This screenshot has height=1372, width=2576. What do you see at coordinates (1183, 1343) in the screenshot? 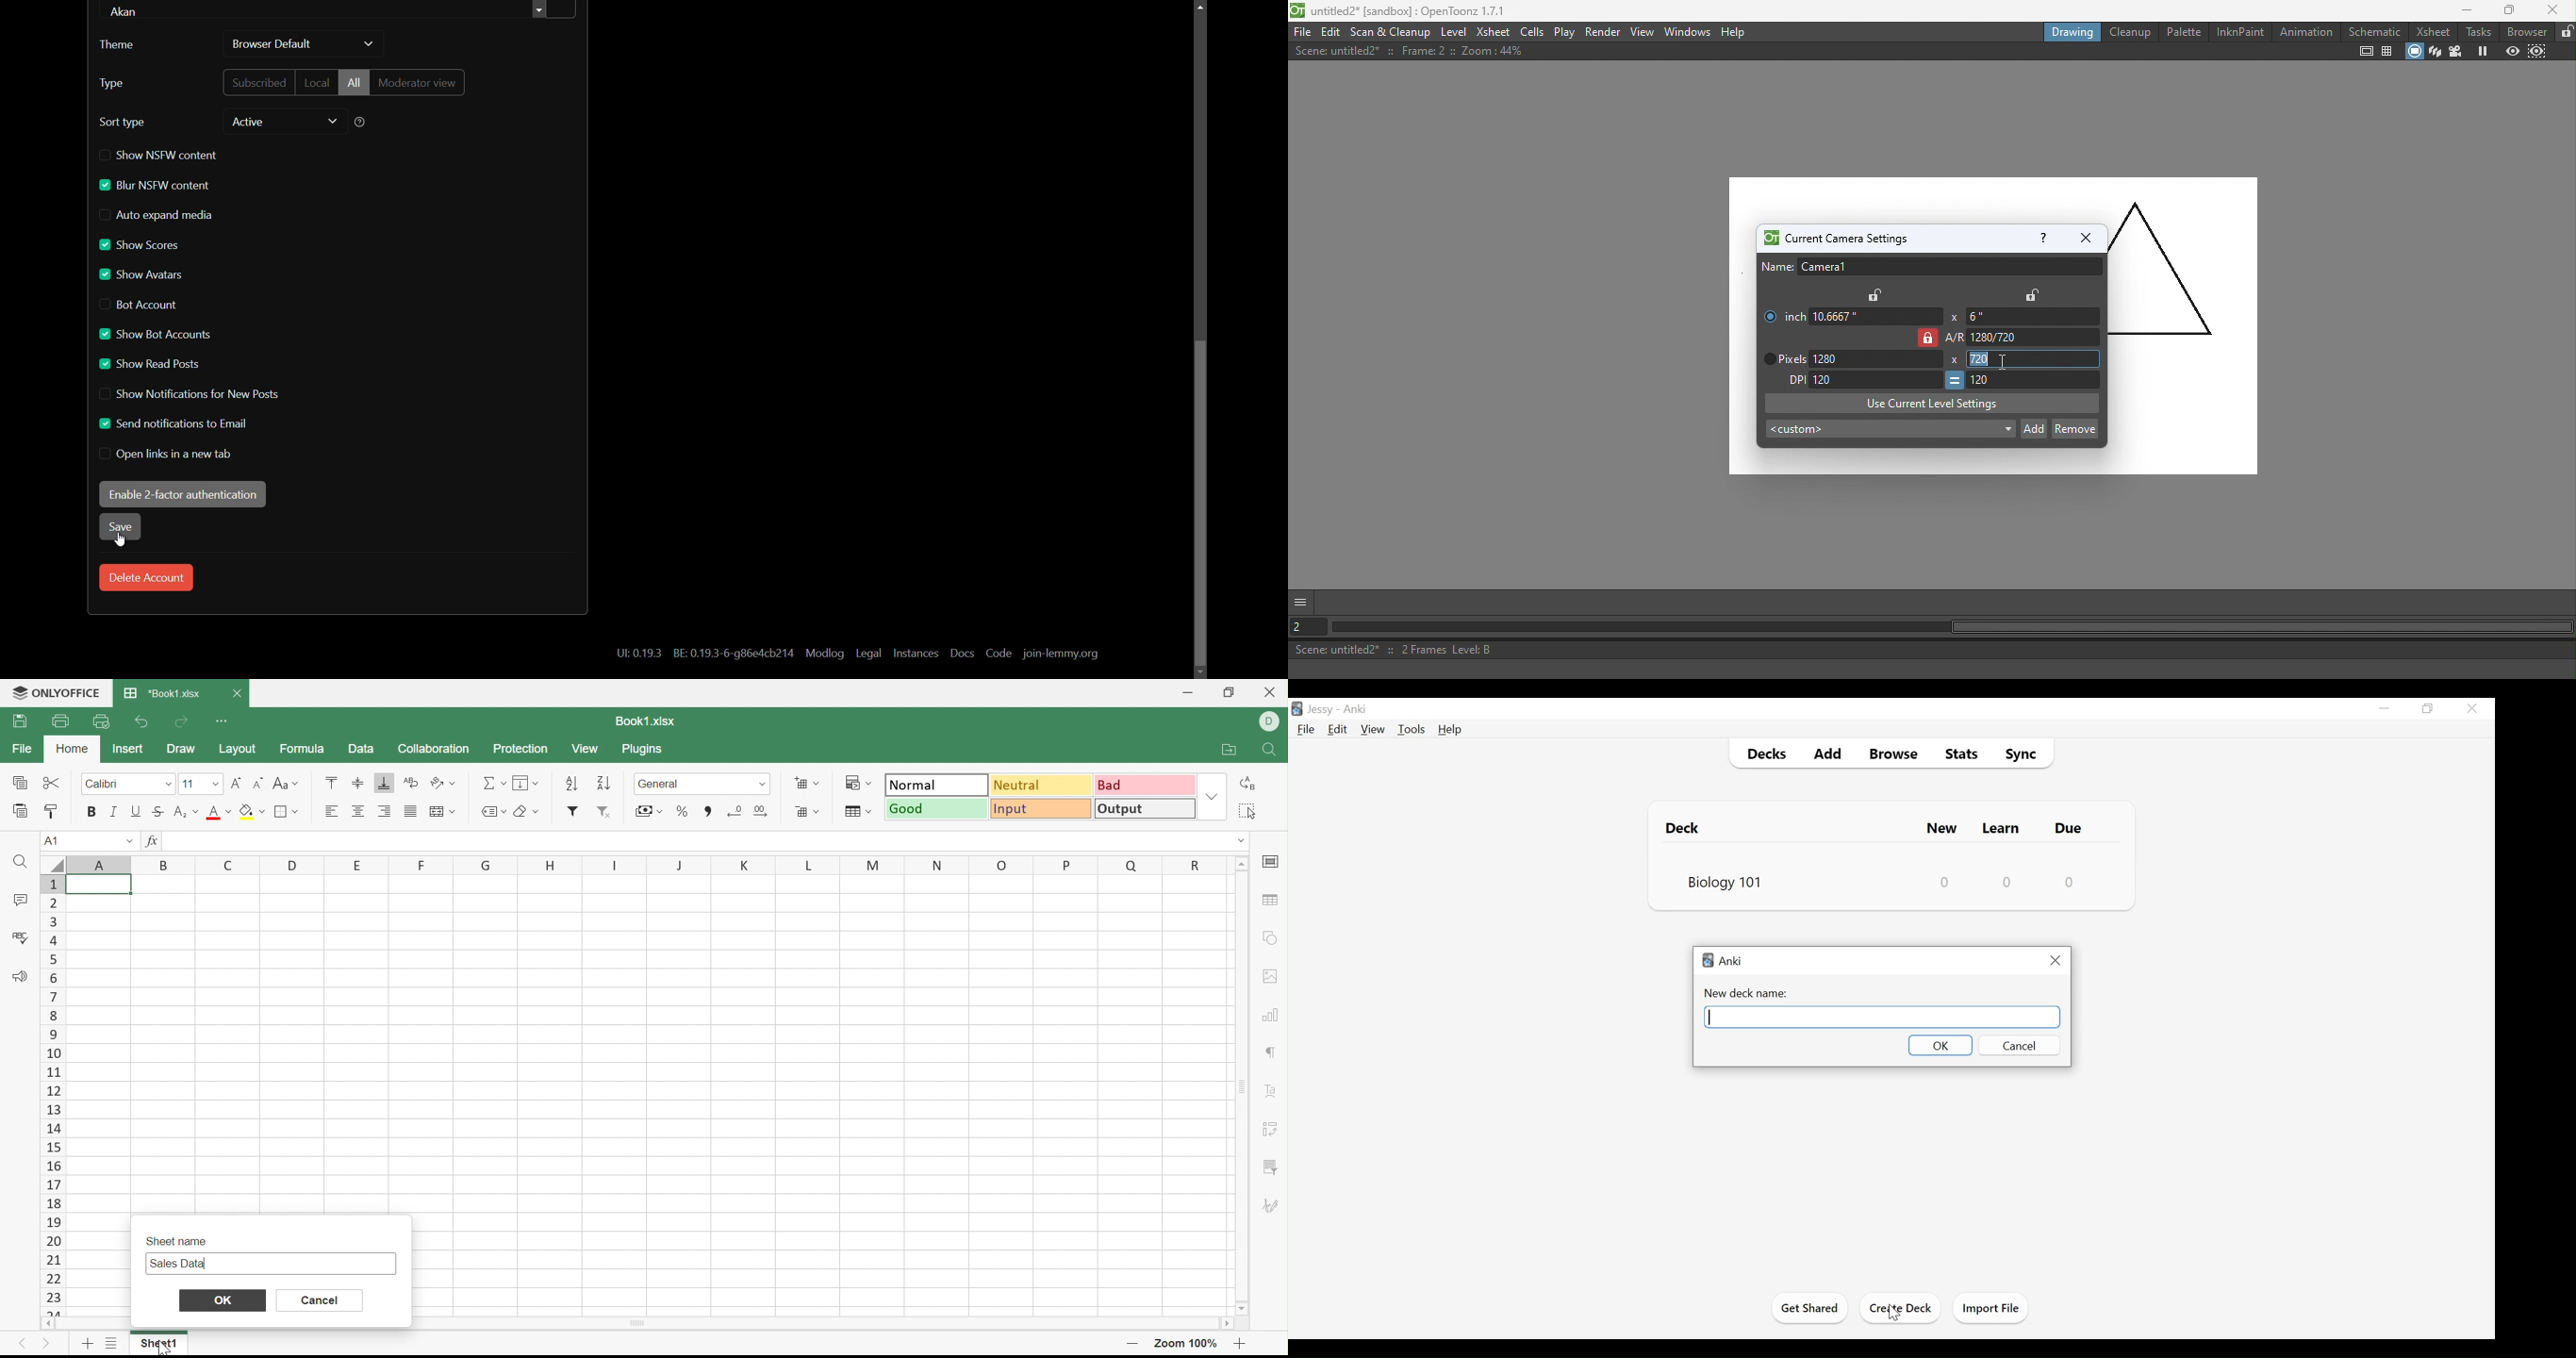
I see `Zoom 100%` at bounding box center [1183, 1343].